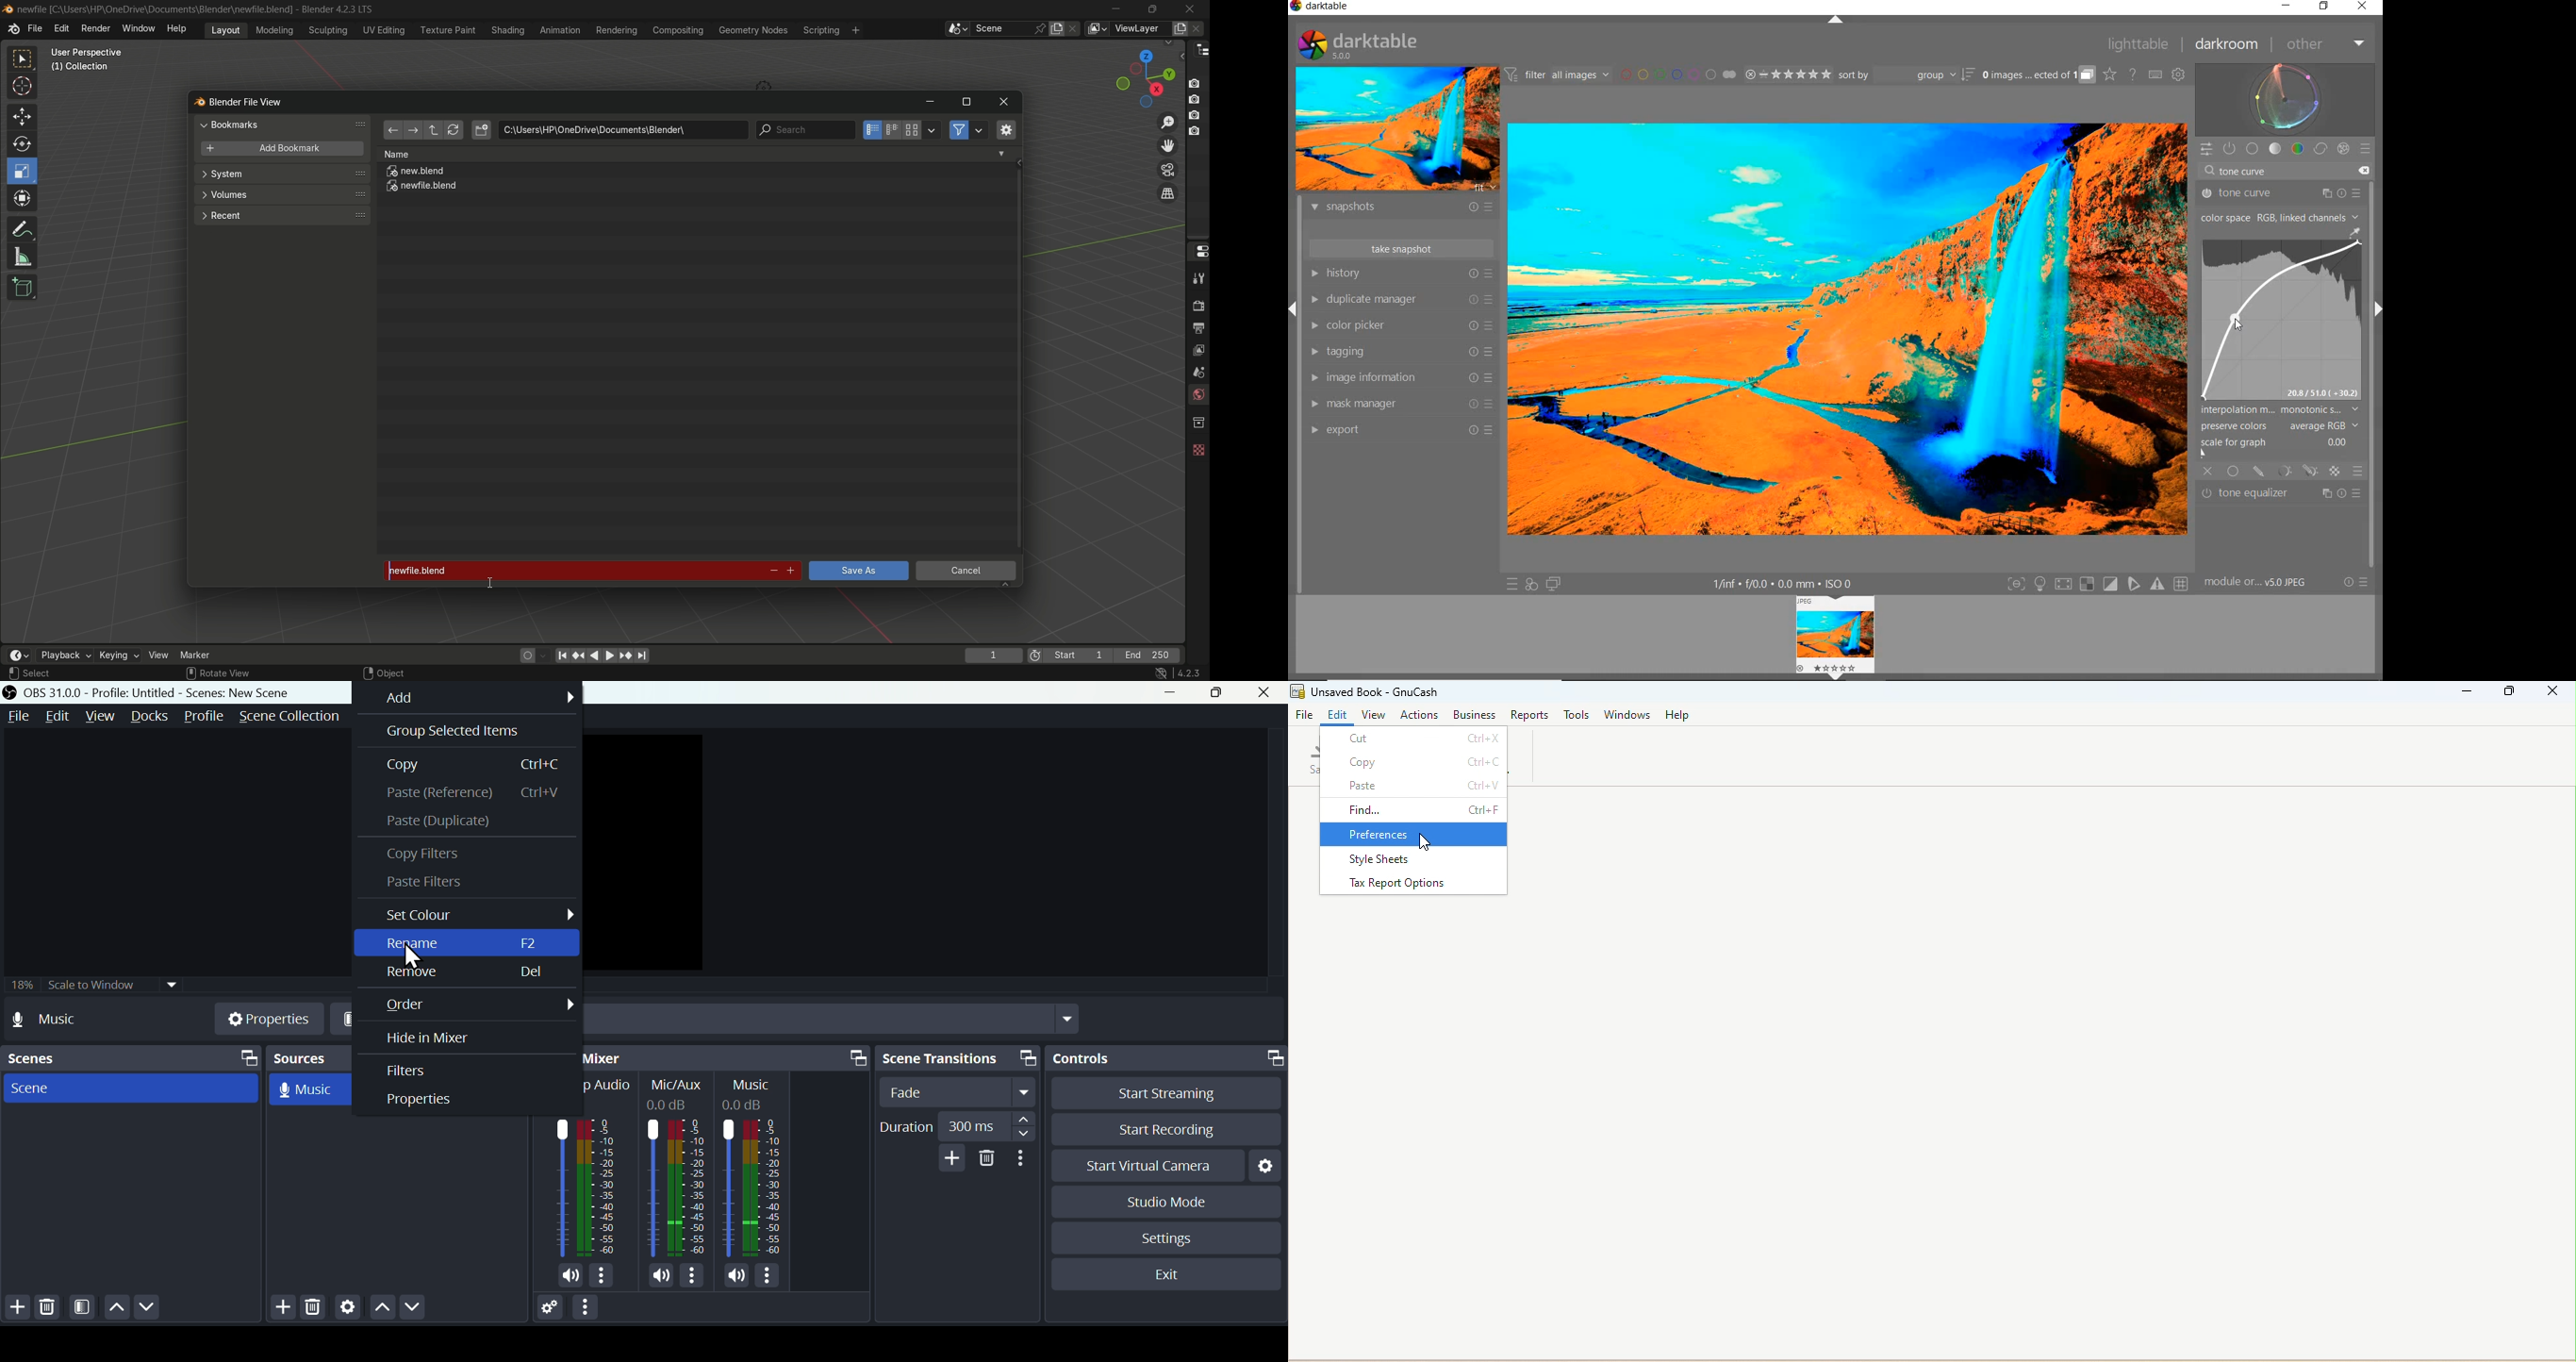  I want to click on paste, so click(458, 794).